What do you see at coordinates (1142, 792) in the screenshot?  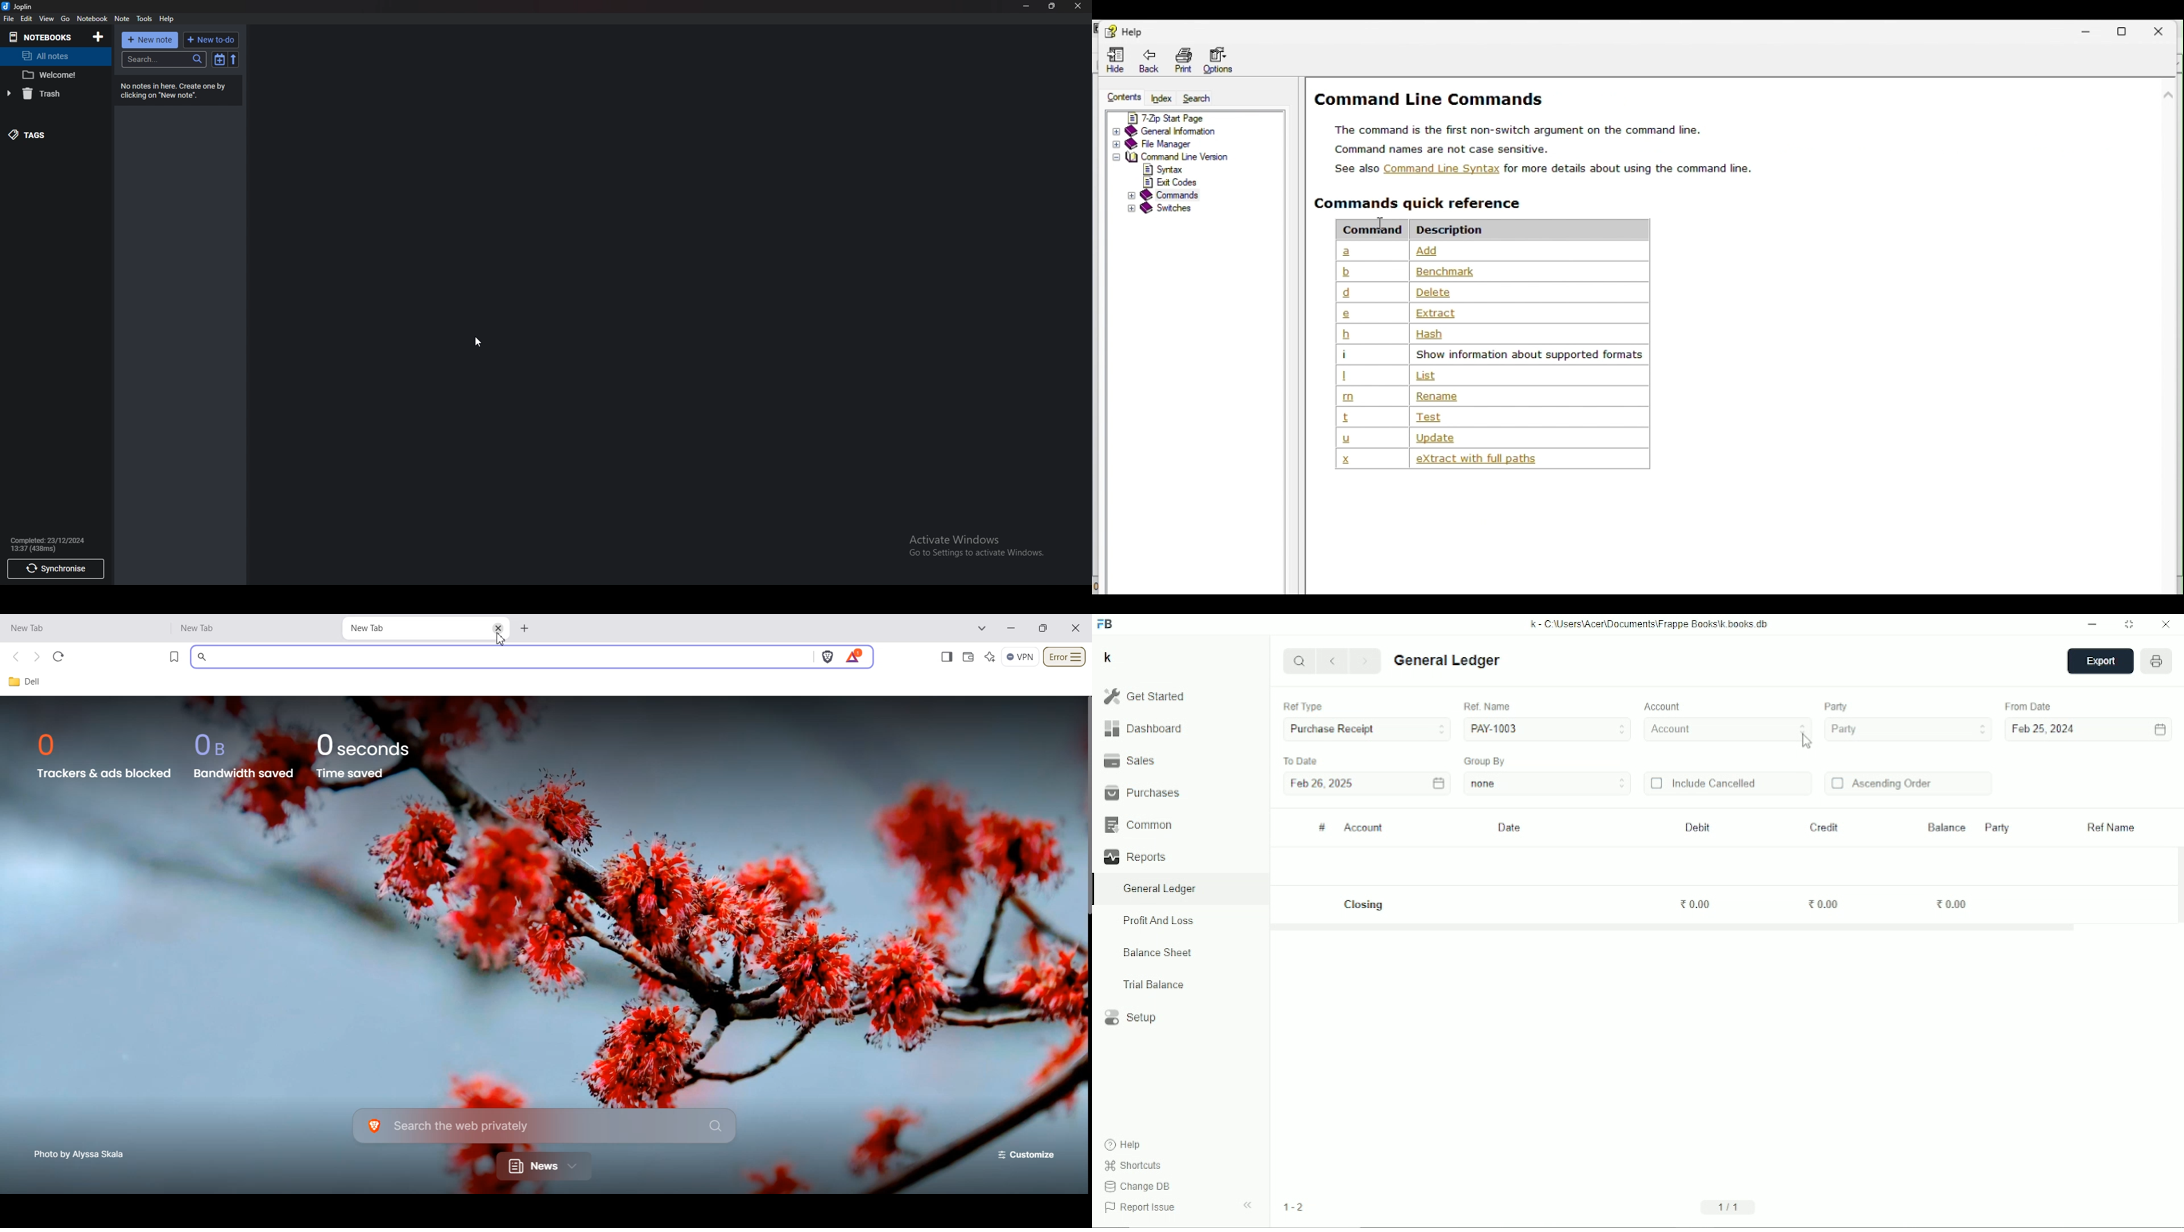 I see `Purchases` at bounding box center [1142, 792].